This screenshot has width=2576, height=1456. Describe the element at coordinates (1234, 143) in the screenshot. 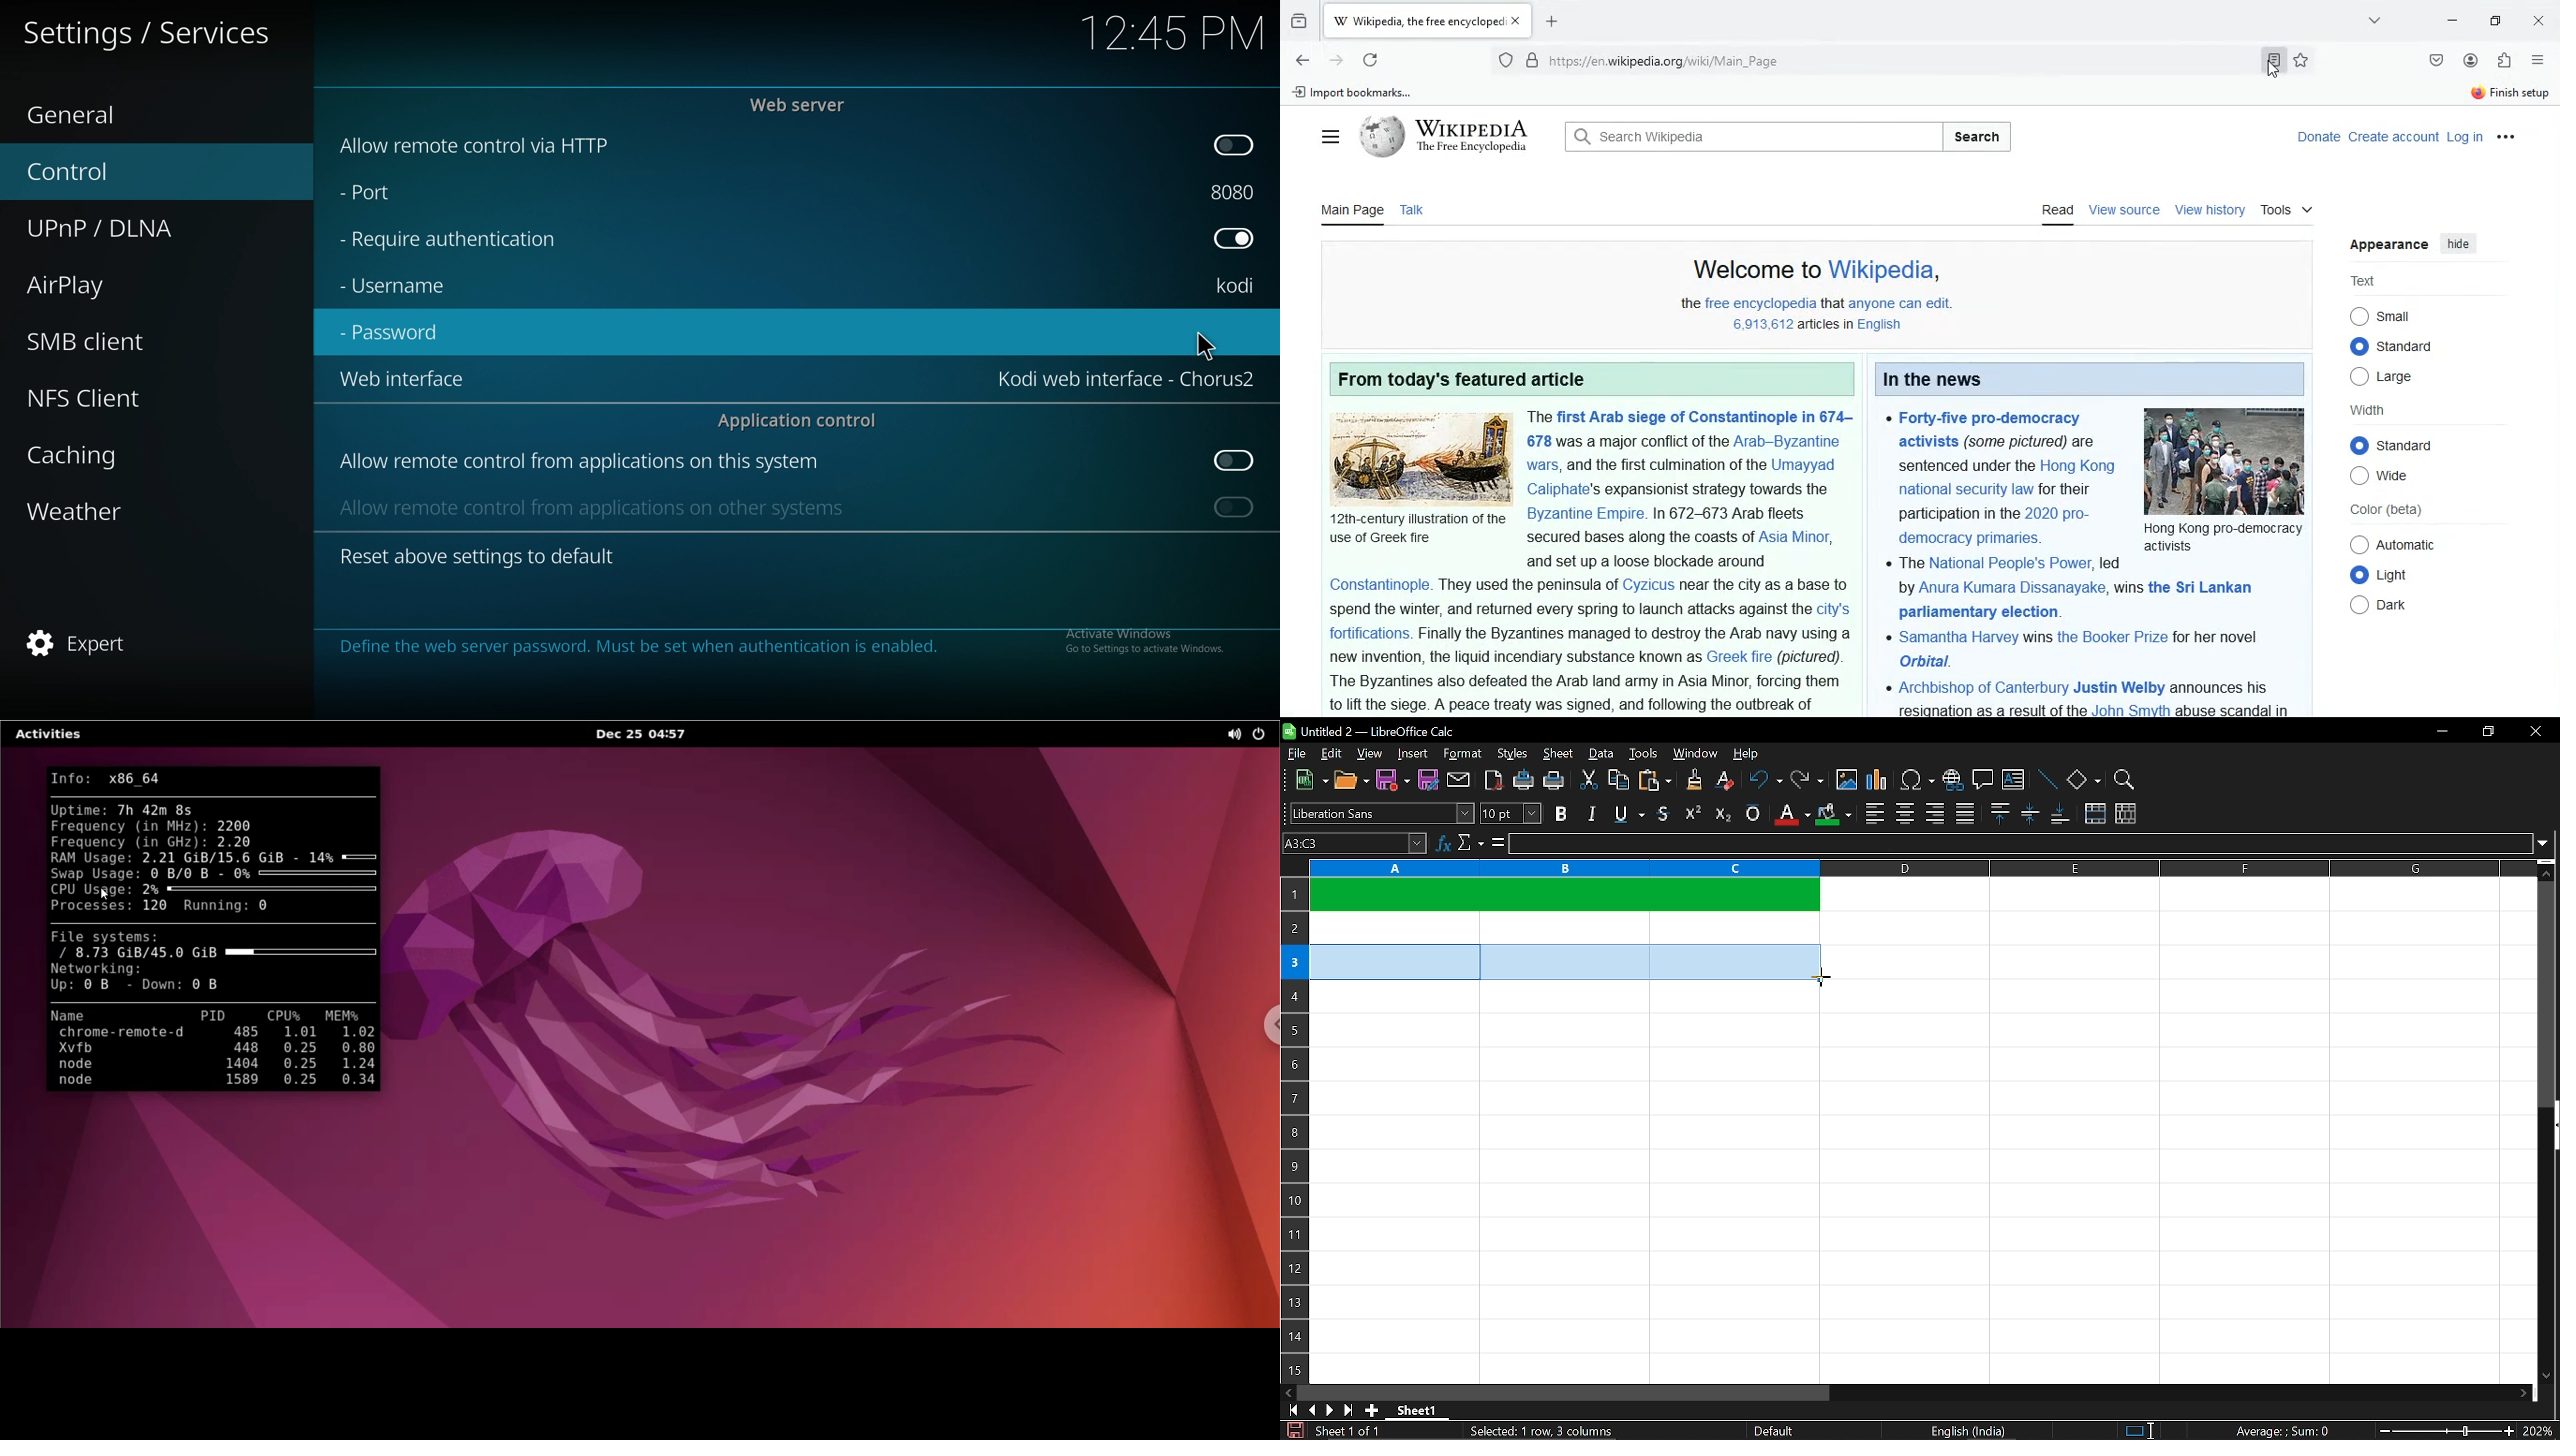

I see `on` at that location.